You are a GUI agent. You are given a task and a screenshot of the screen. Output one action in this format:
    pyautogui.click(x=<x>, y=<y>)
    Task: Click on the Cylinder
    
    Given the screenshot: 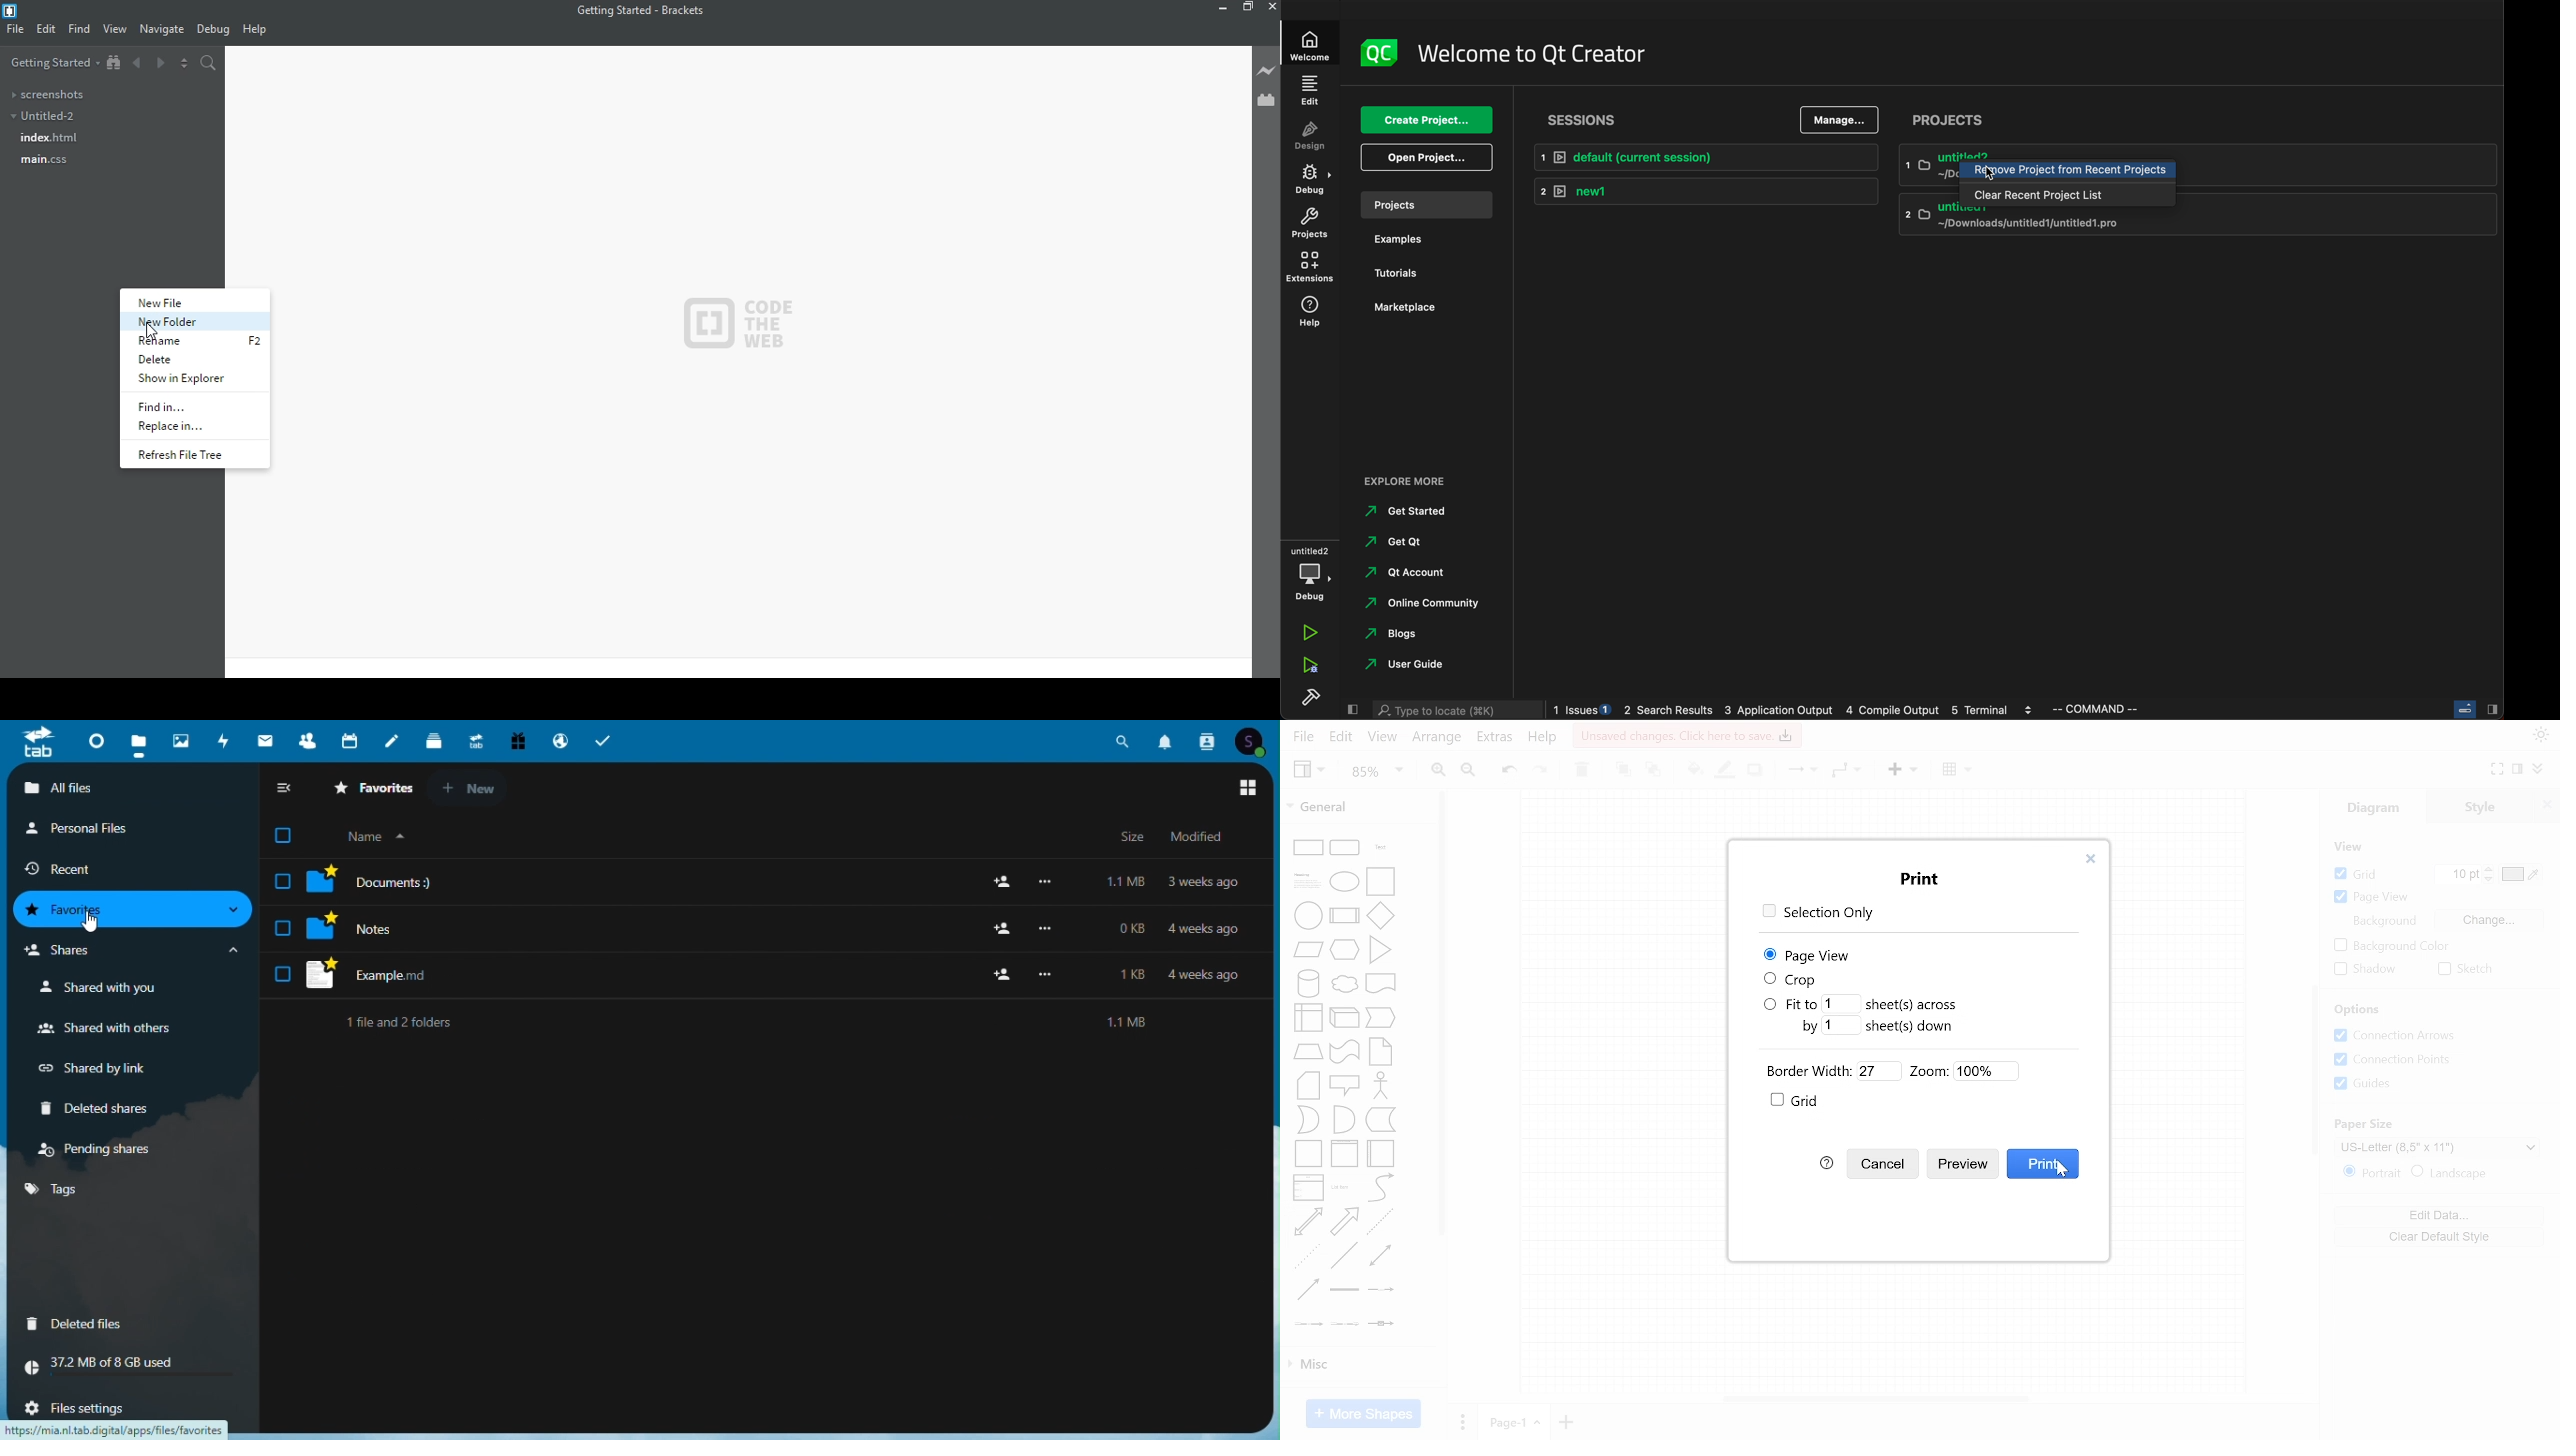 What is the action you would take?
    pyautogui.click(x=1308, y=984)
    